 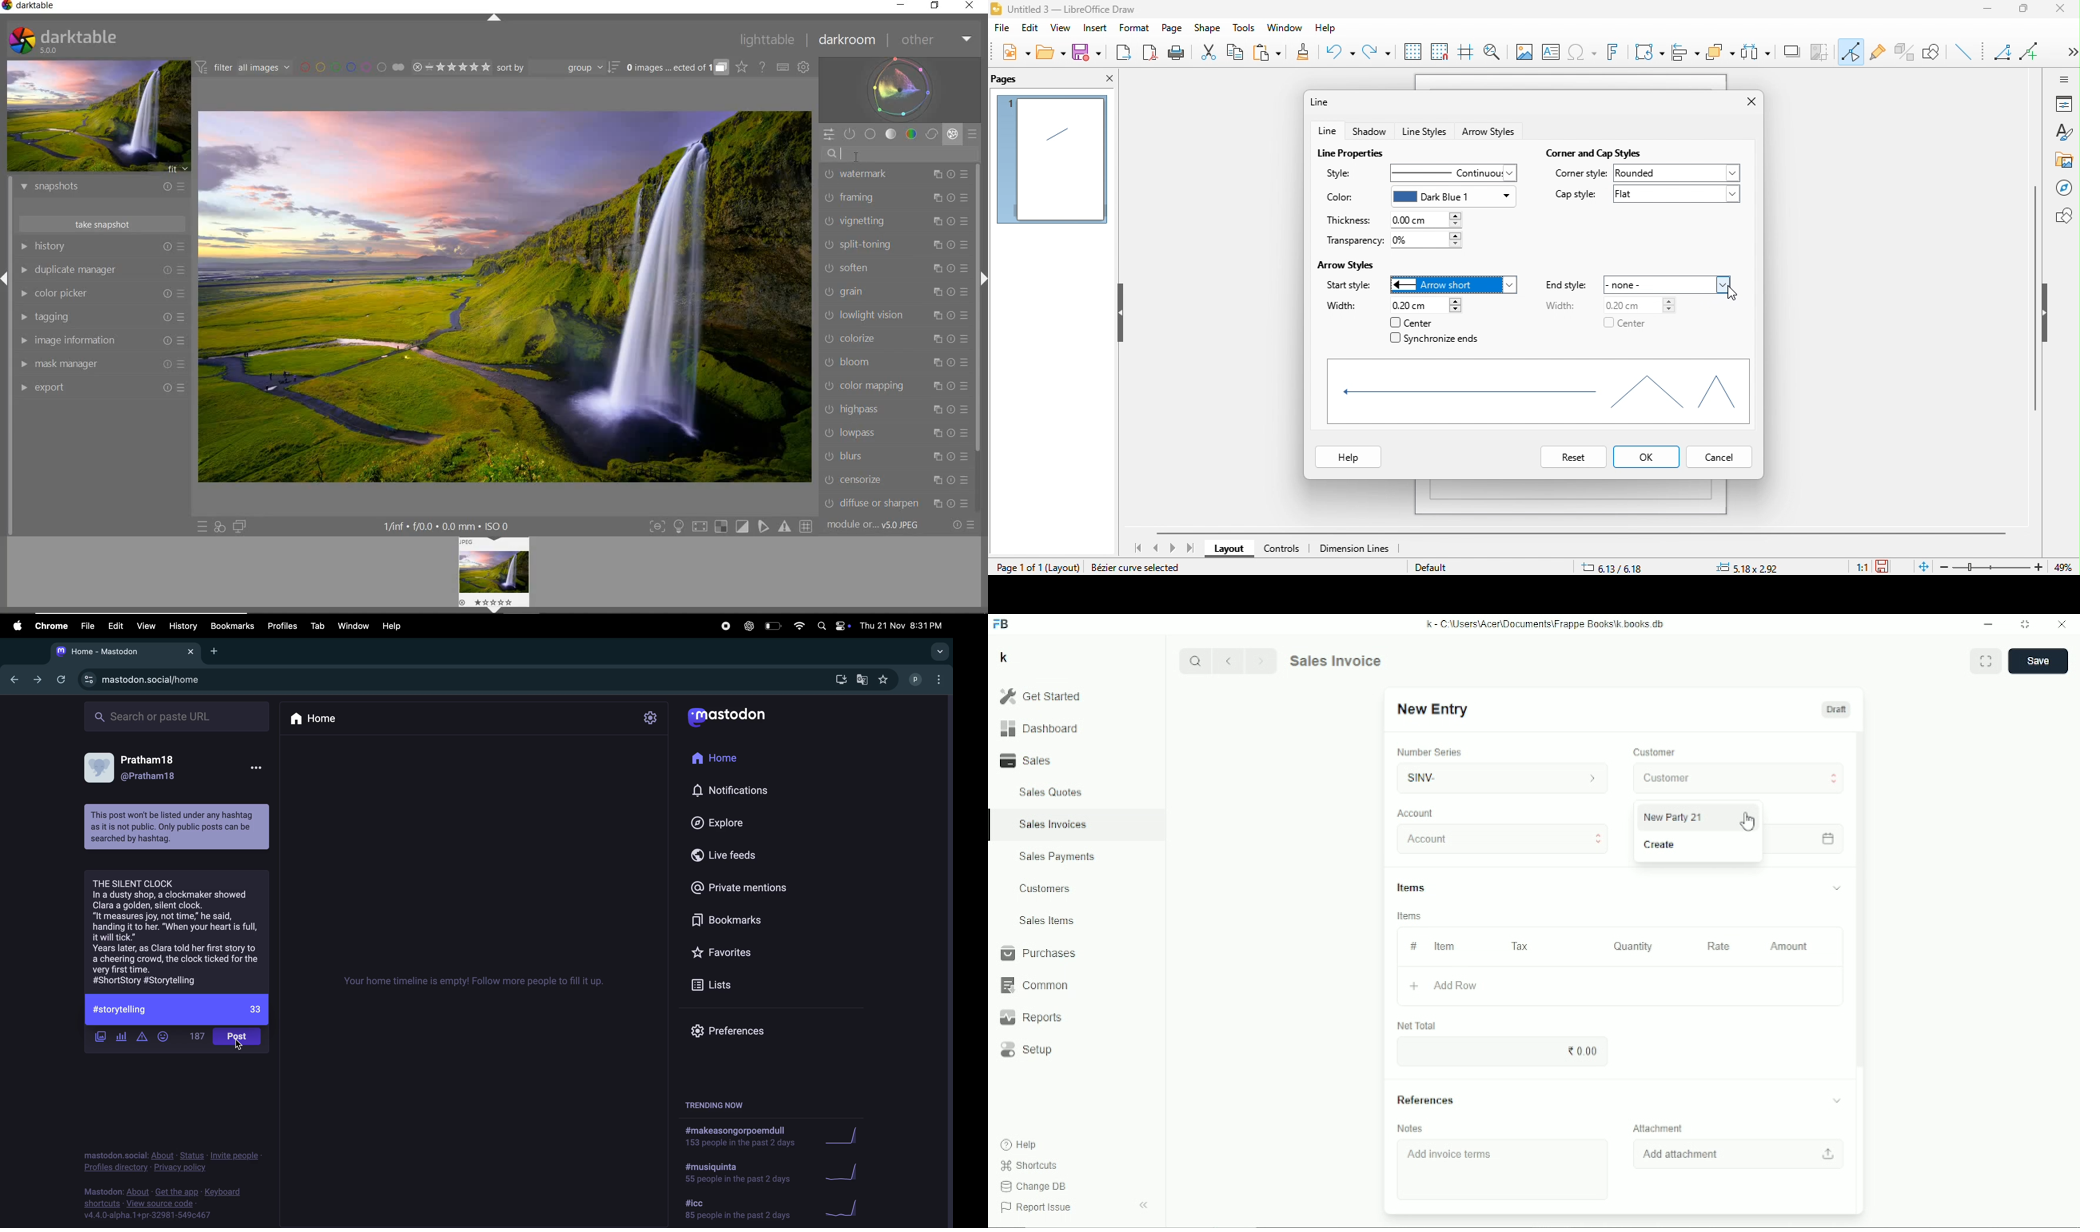 What do you see at coordinates (1753, 568) in the screenshot?
I see `5.18x2.92` at bounding box center [1753, 568].